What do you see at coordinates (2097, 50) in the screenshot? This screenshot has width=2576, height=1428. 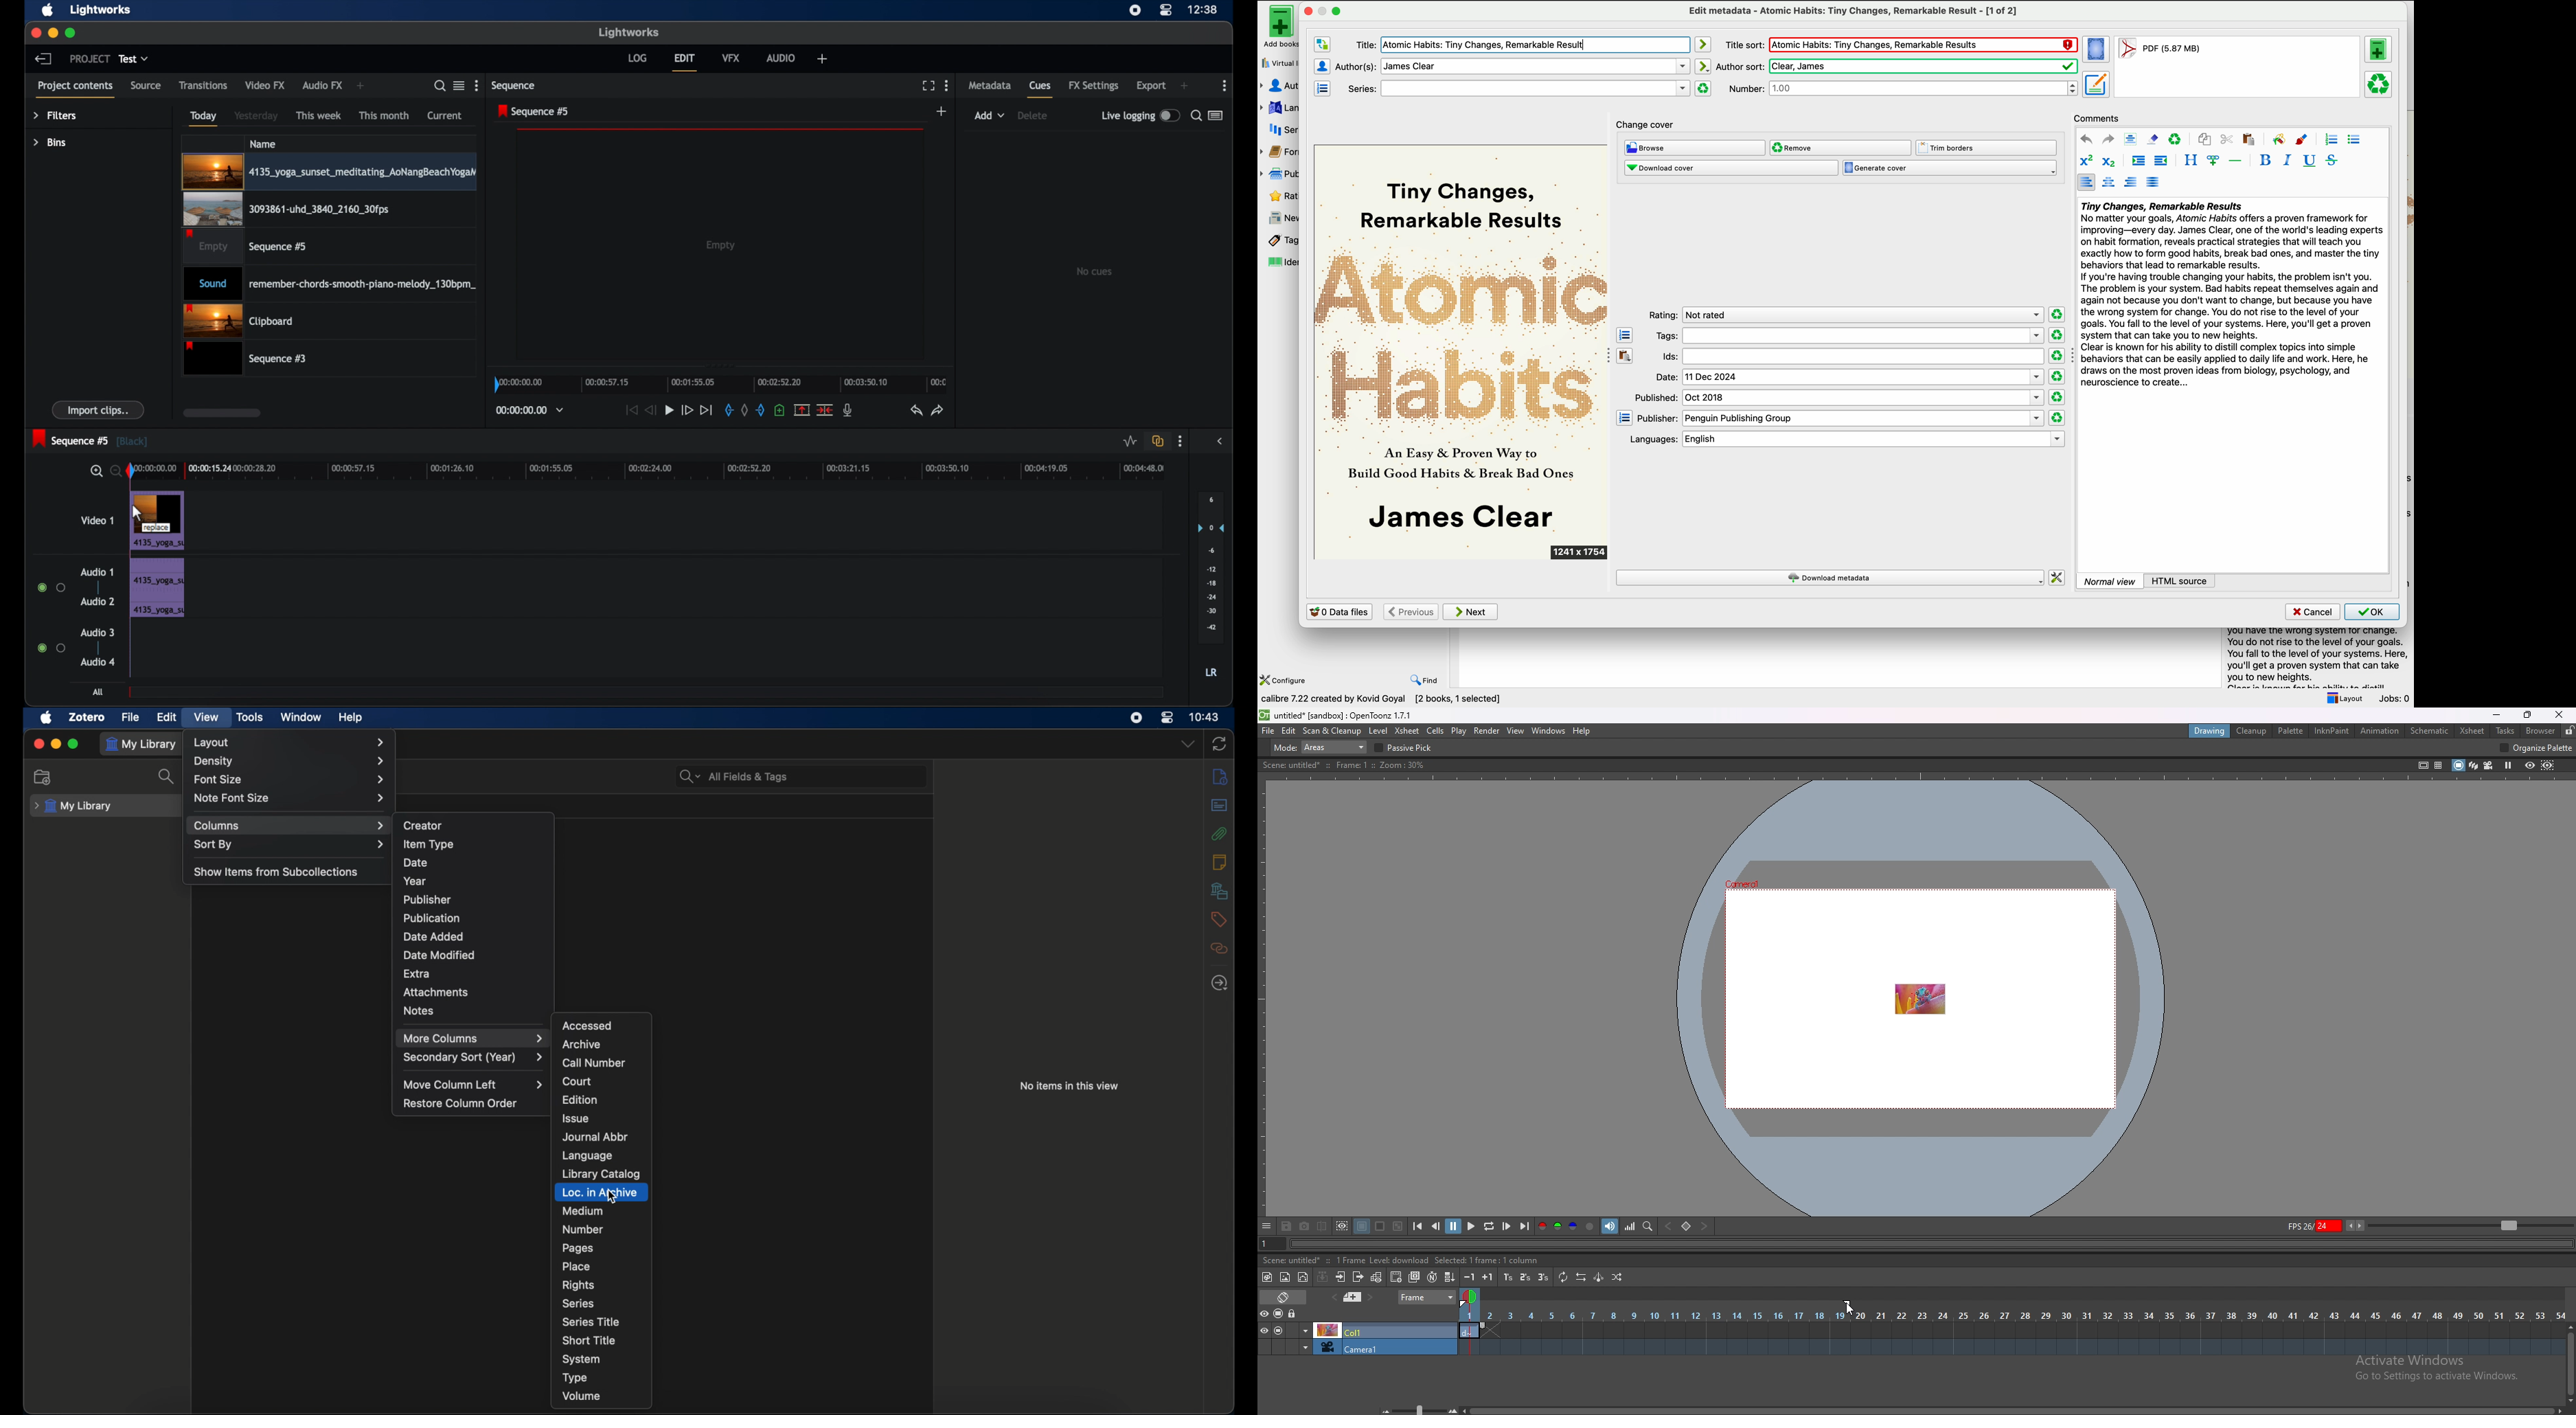 I see `set the cover for the book from the selected format` at bounding box center [2097, 50].